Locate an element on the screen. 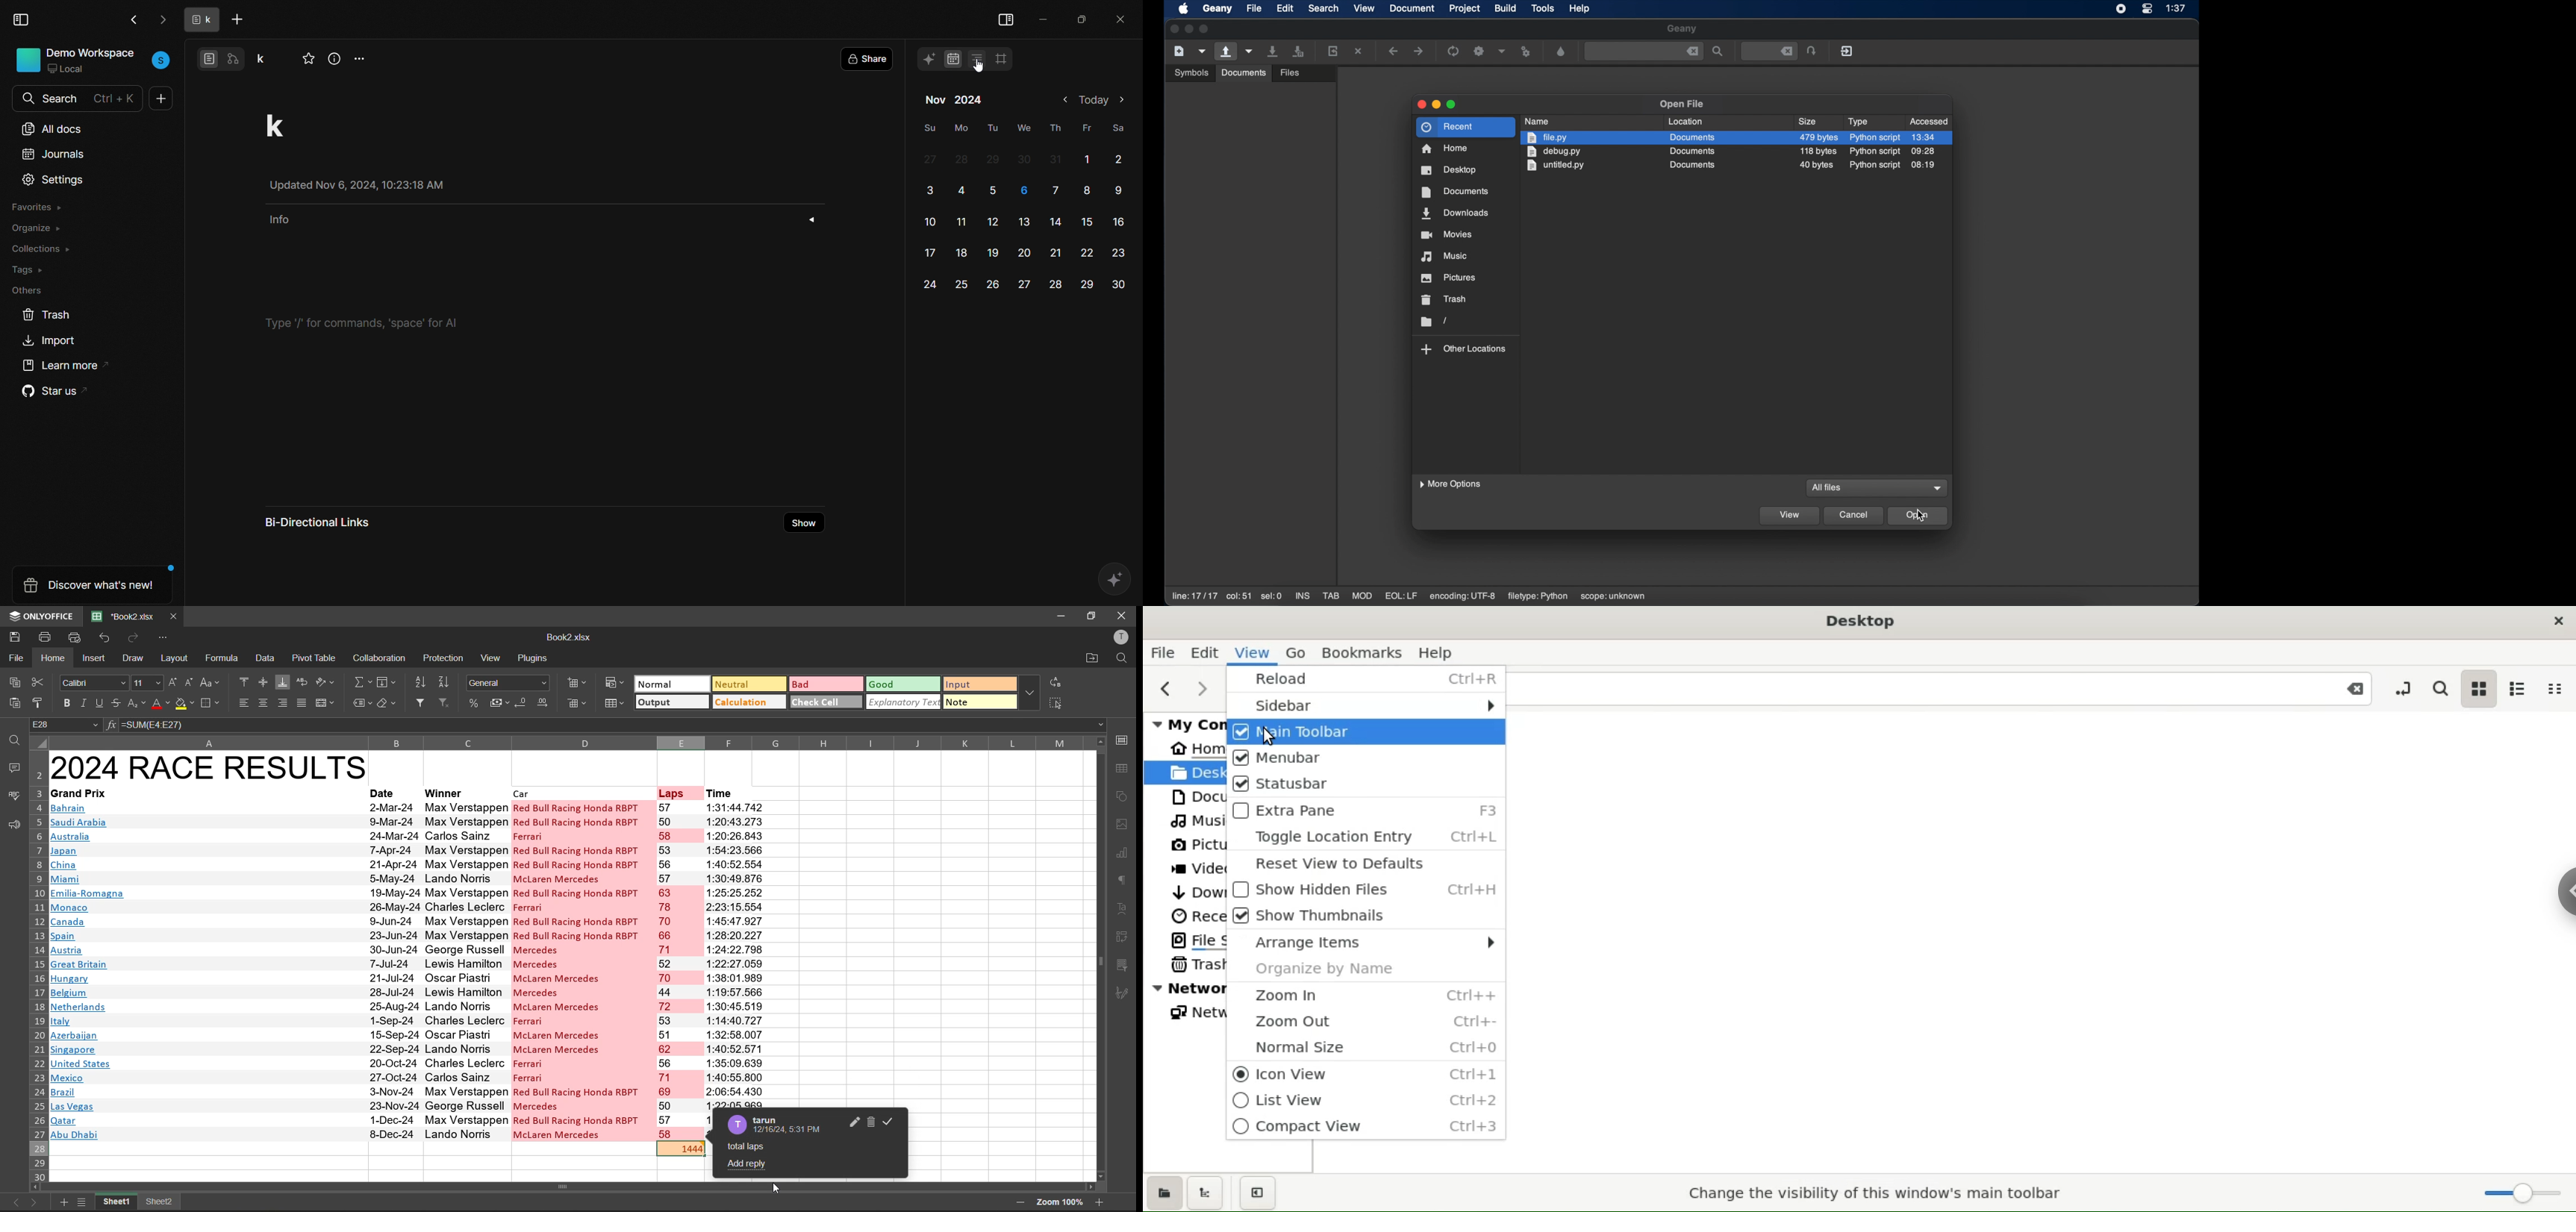 This screenshot has width=2576, height=1232. cell address is located at coordinates (65, 724).